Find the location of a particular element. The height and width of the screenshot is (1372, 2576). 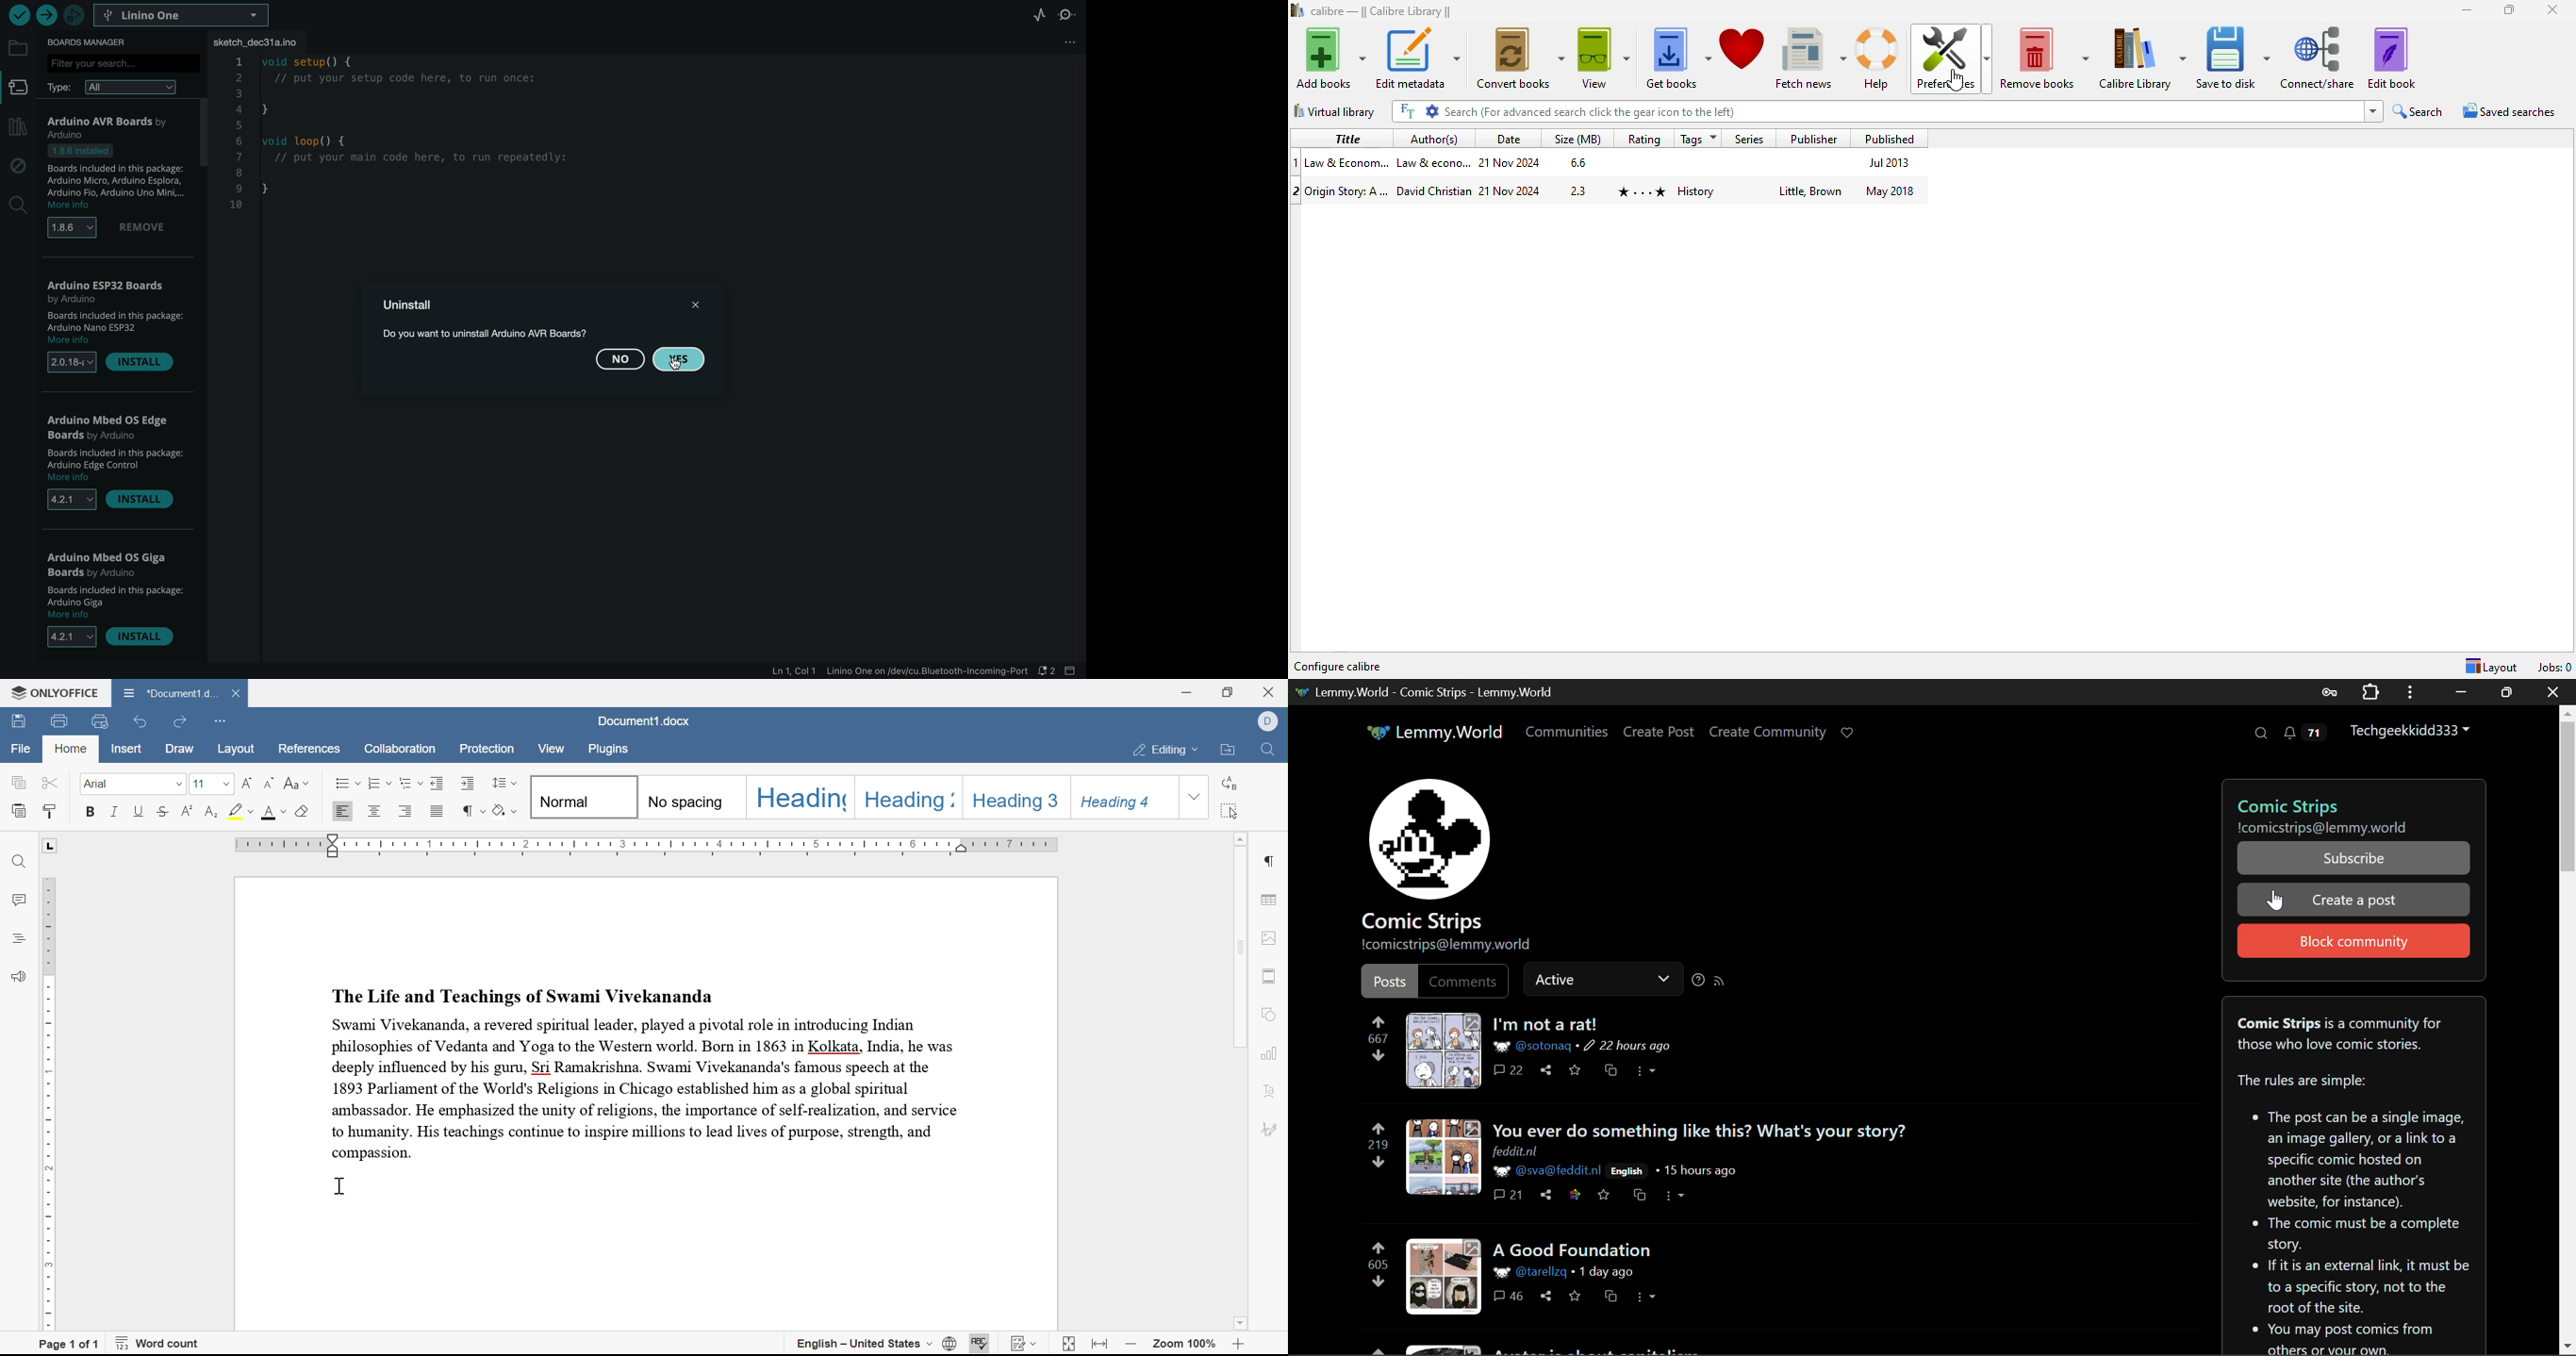

line spacing is located at coordinates (502, 783).